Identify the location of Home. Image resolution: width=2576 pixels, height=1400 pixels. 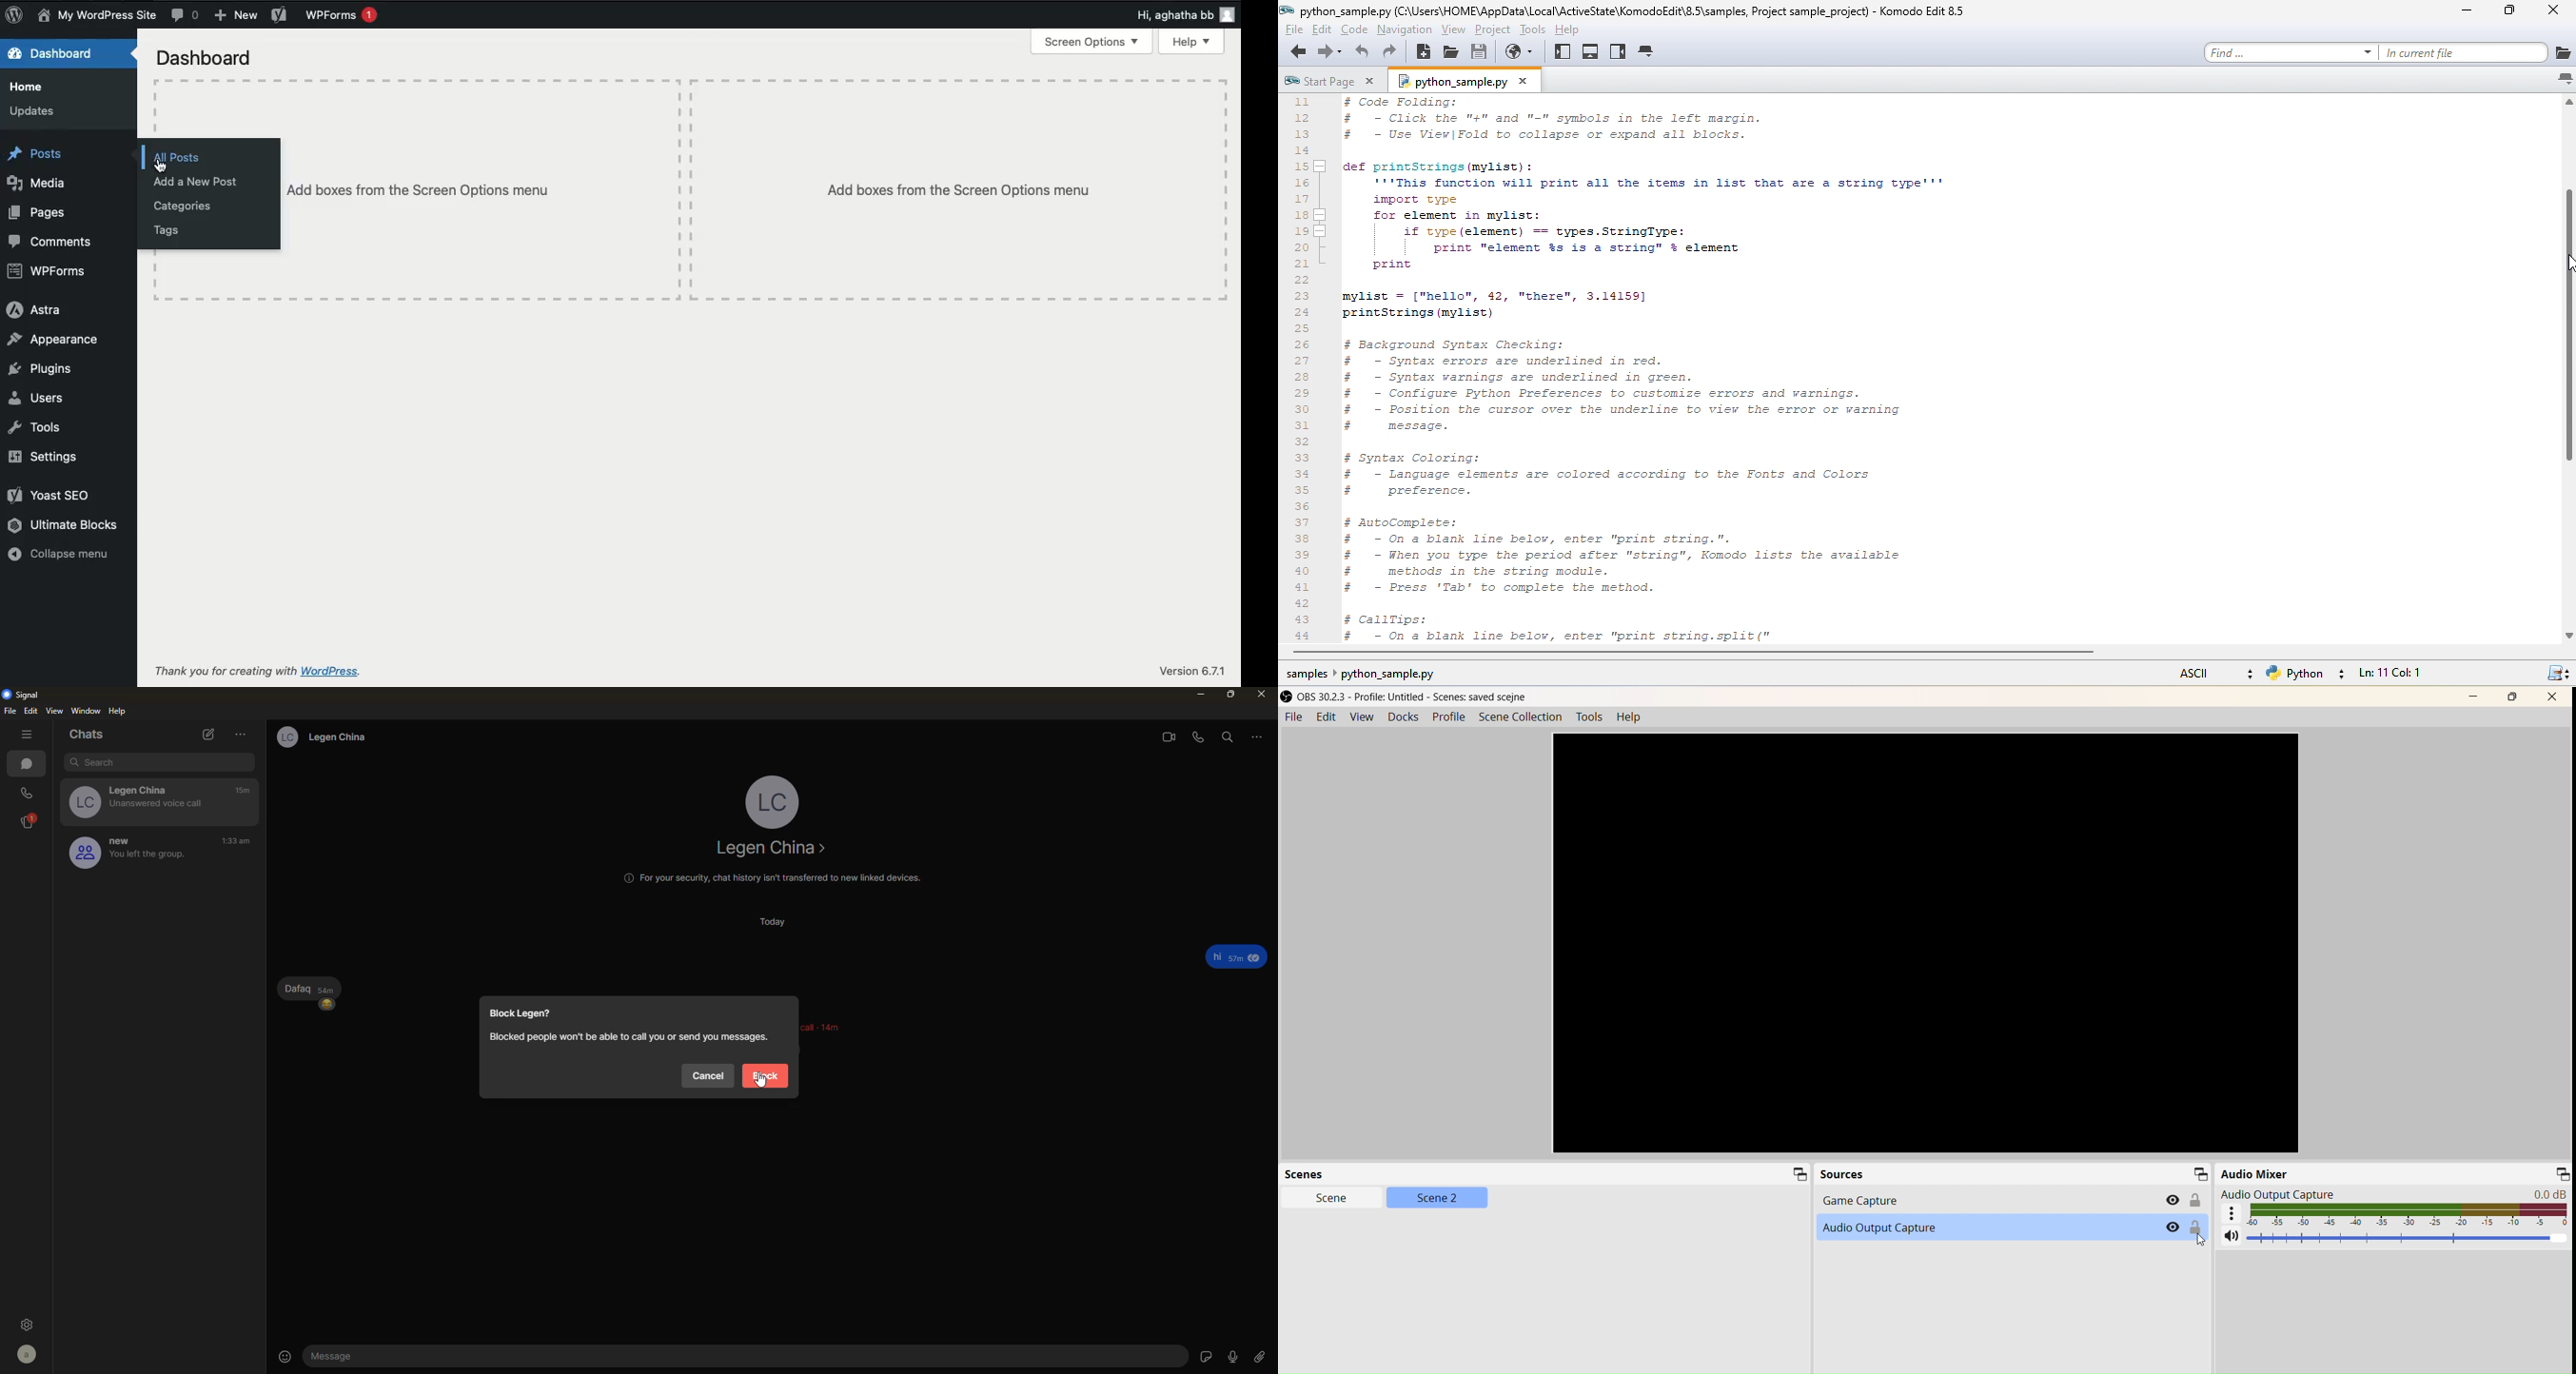
(29, 88).